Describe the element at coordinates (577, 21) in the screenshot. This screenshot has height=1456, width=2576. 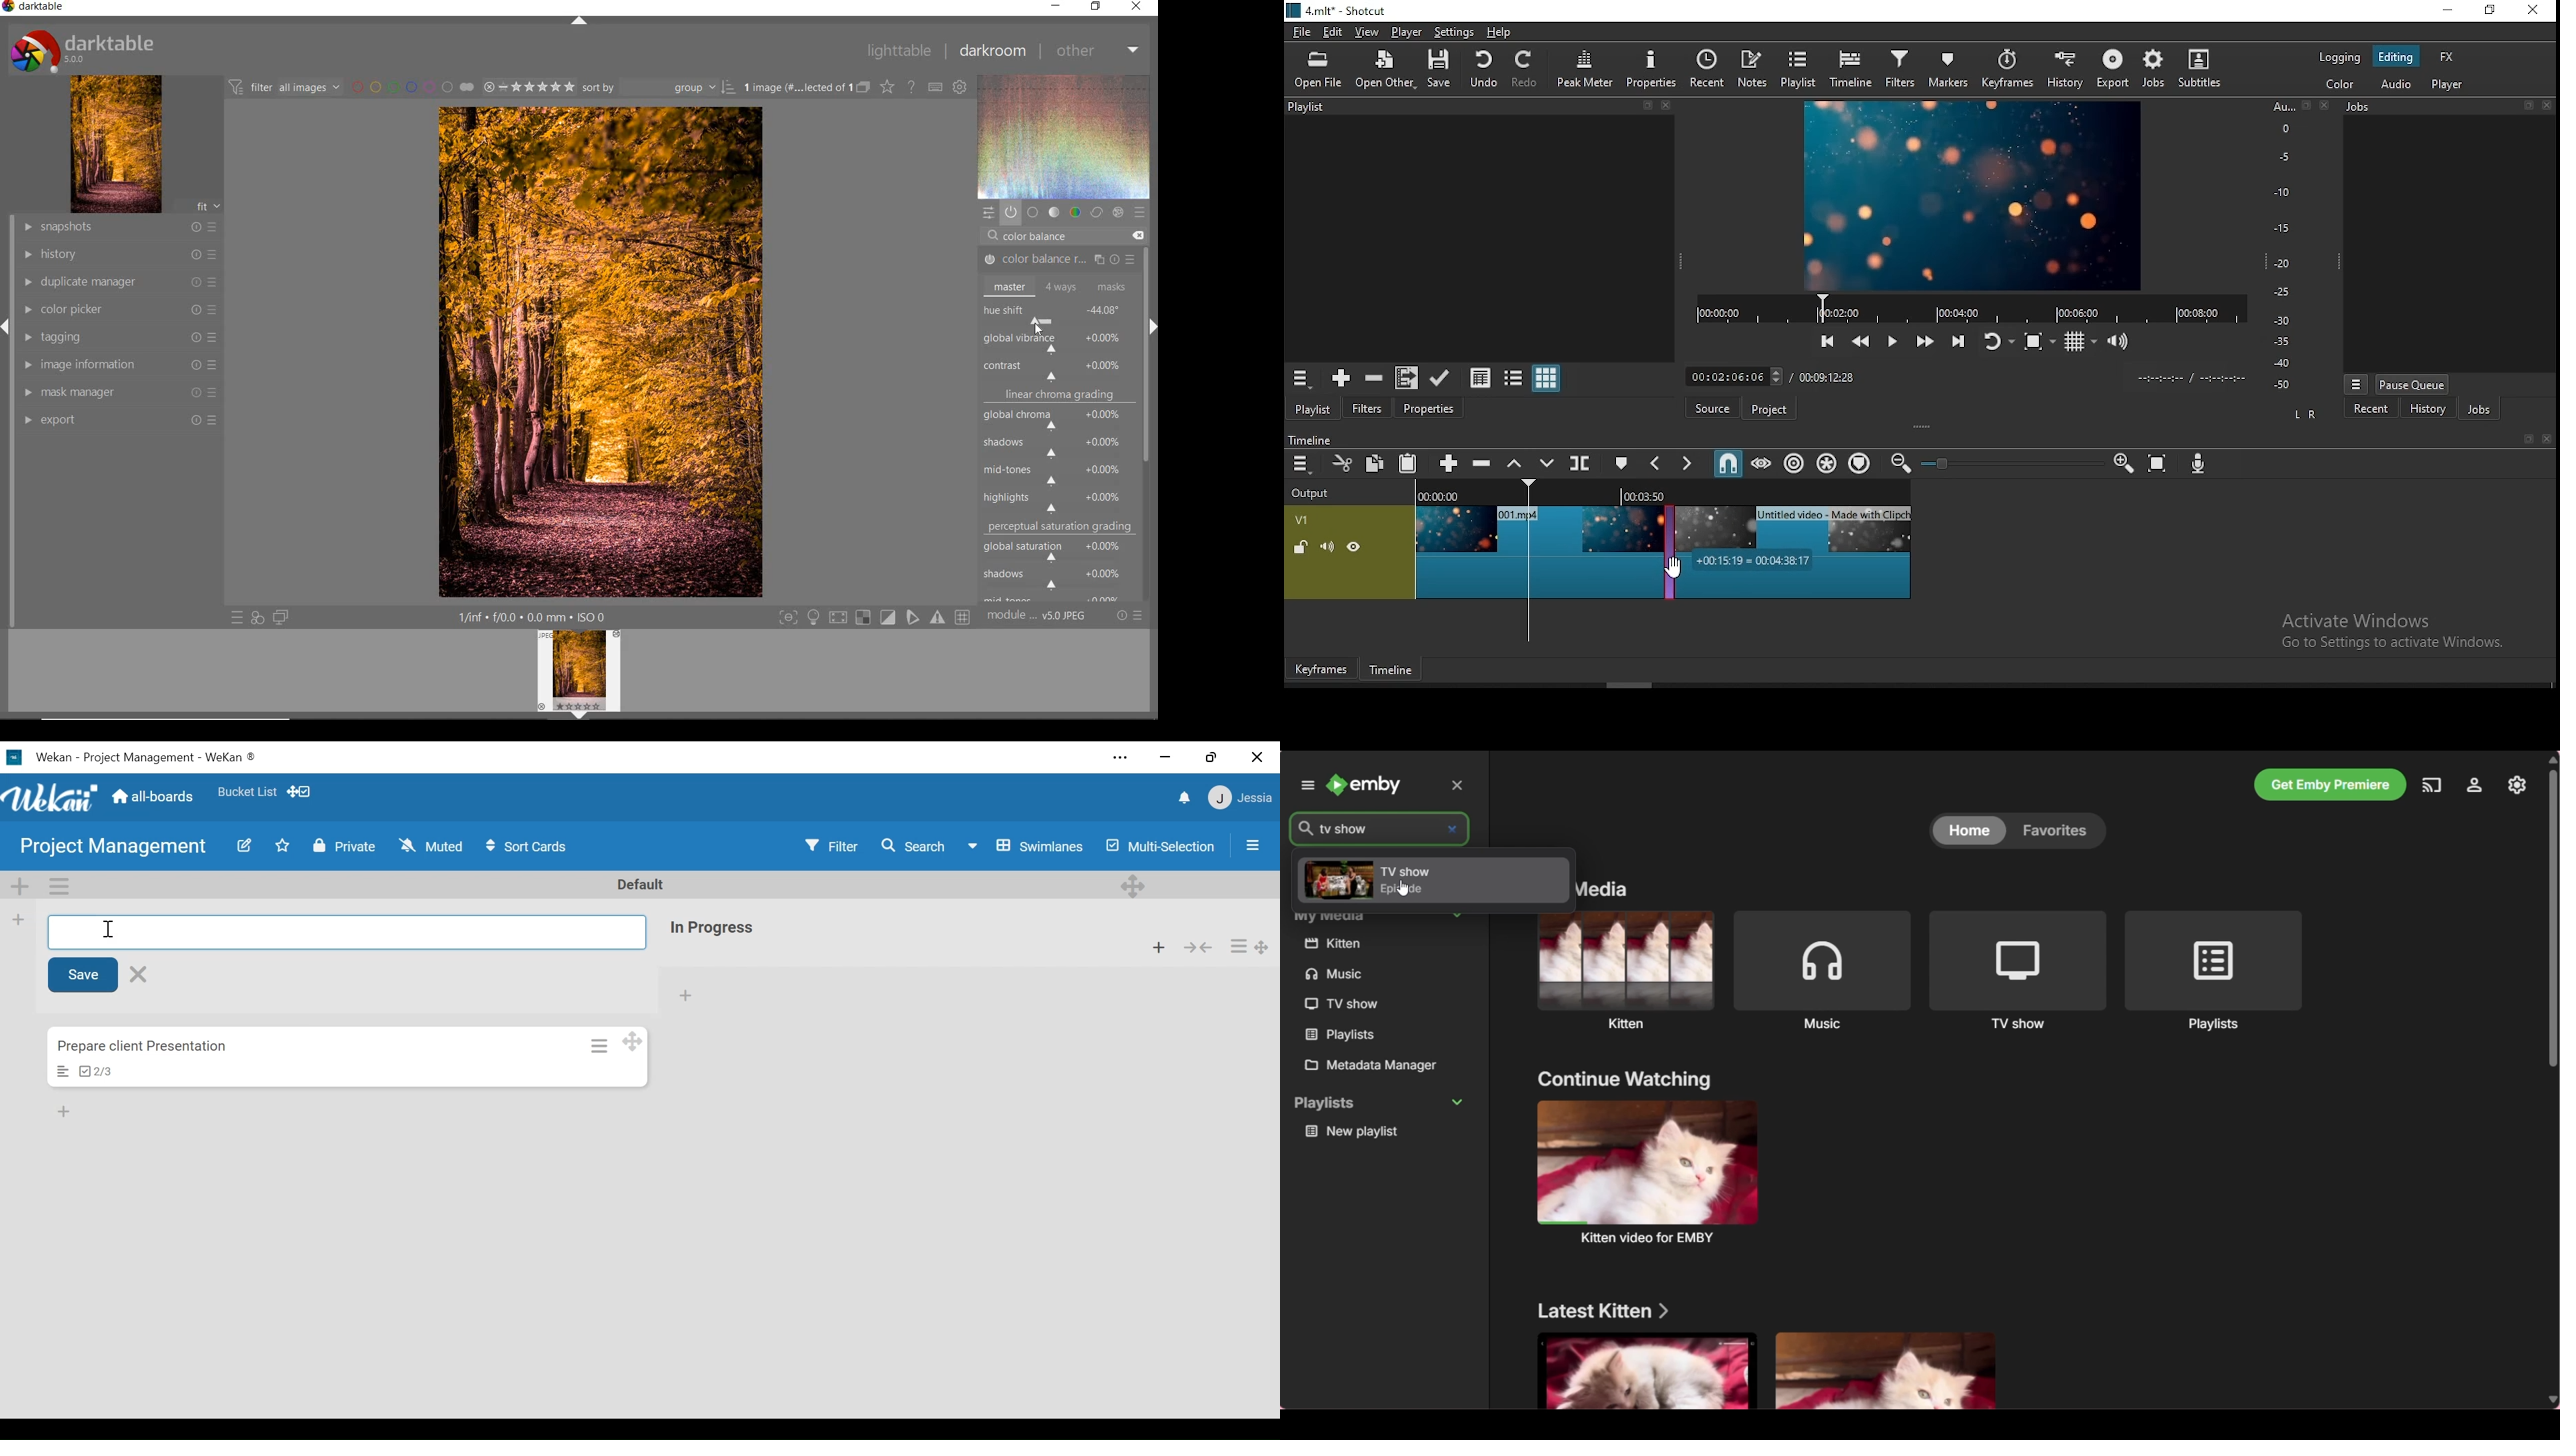
I see `expand/collapse` at that location.